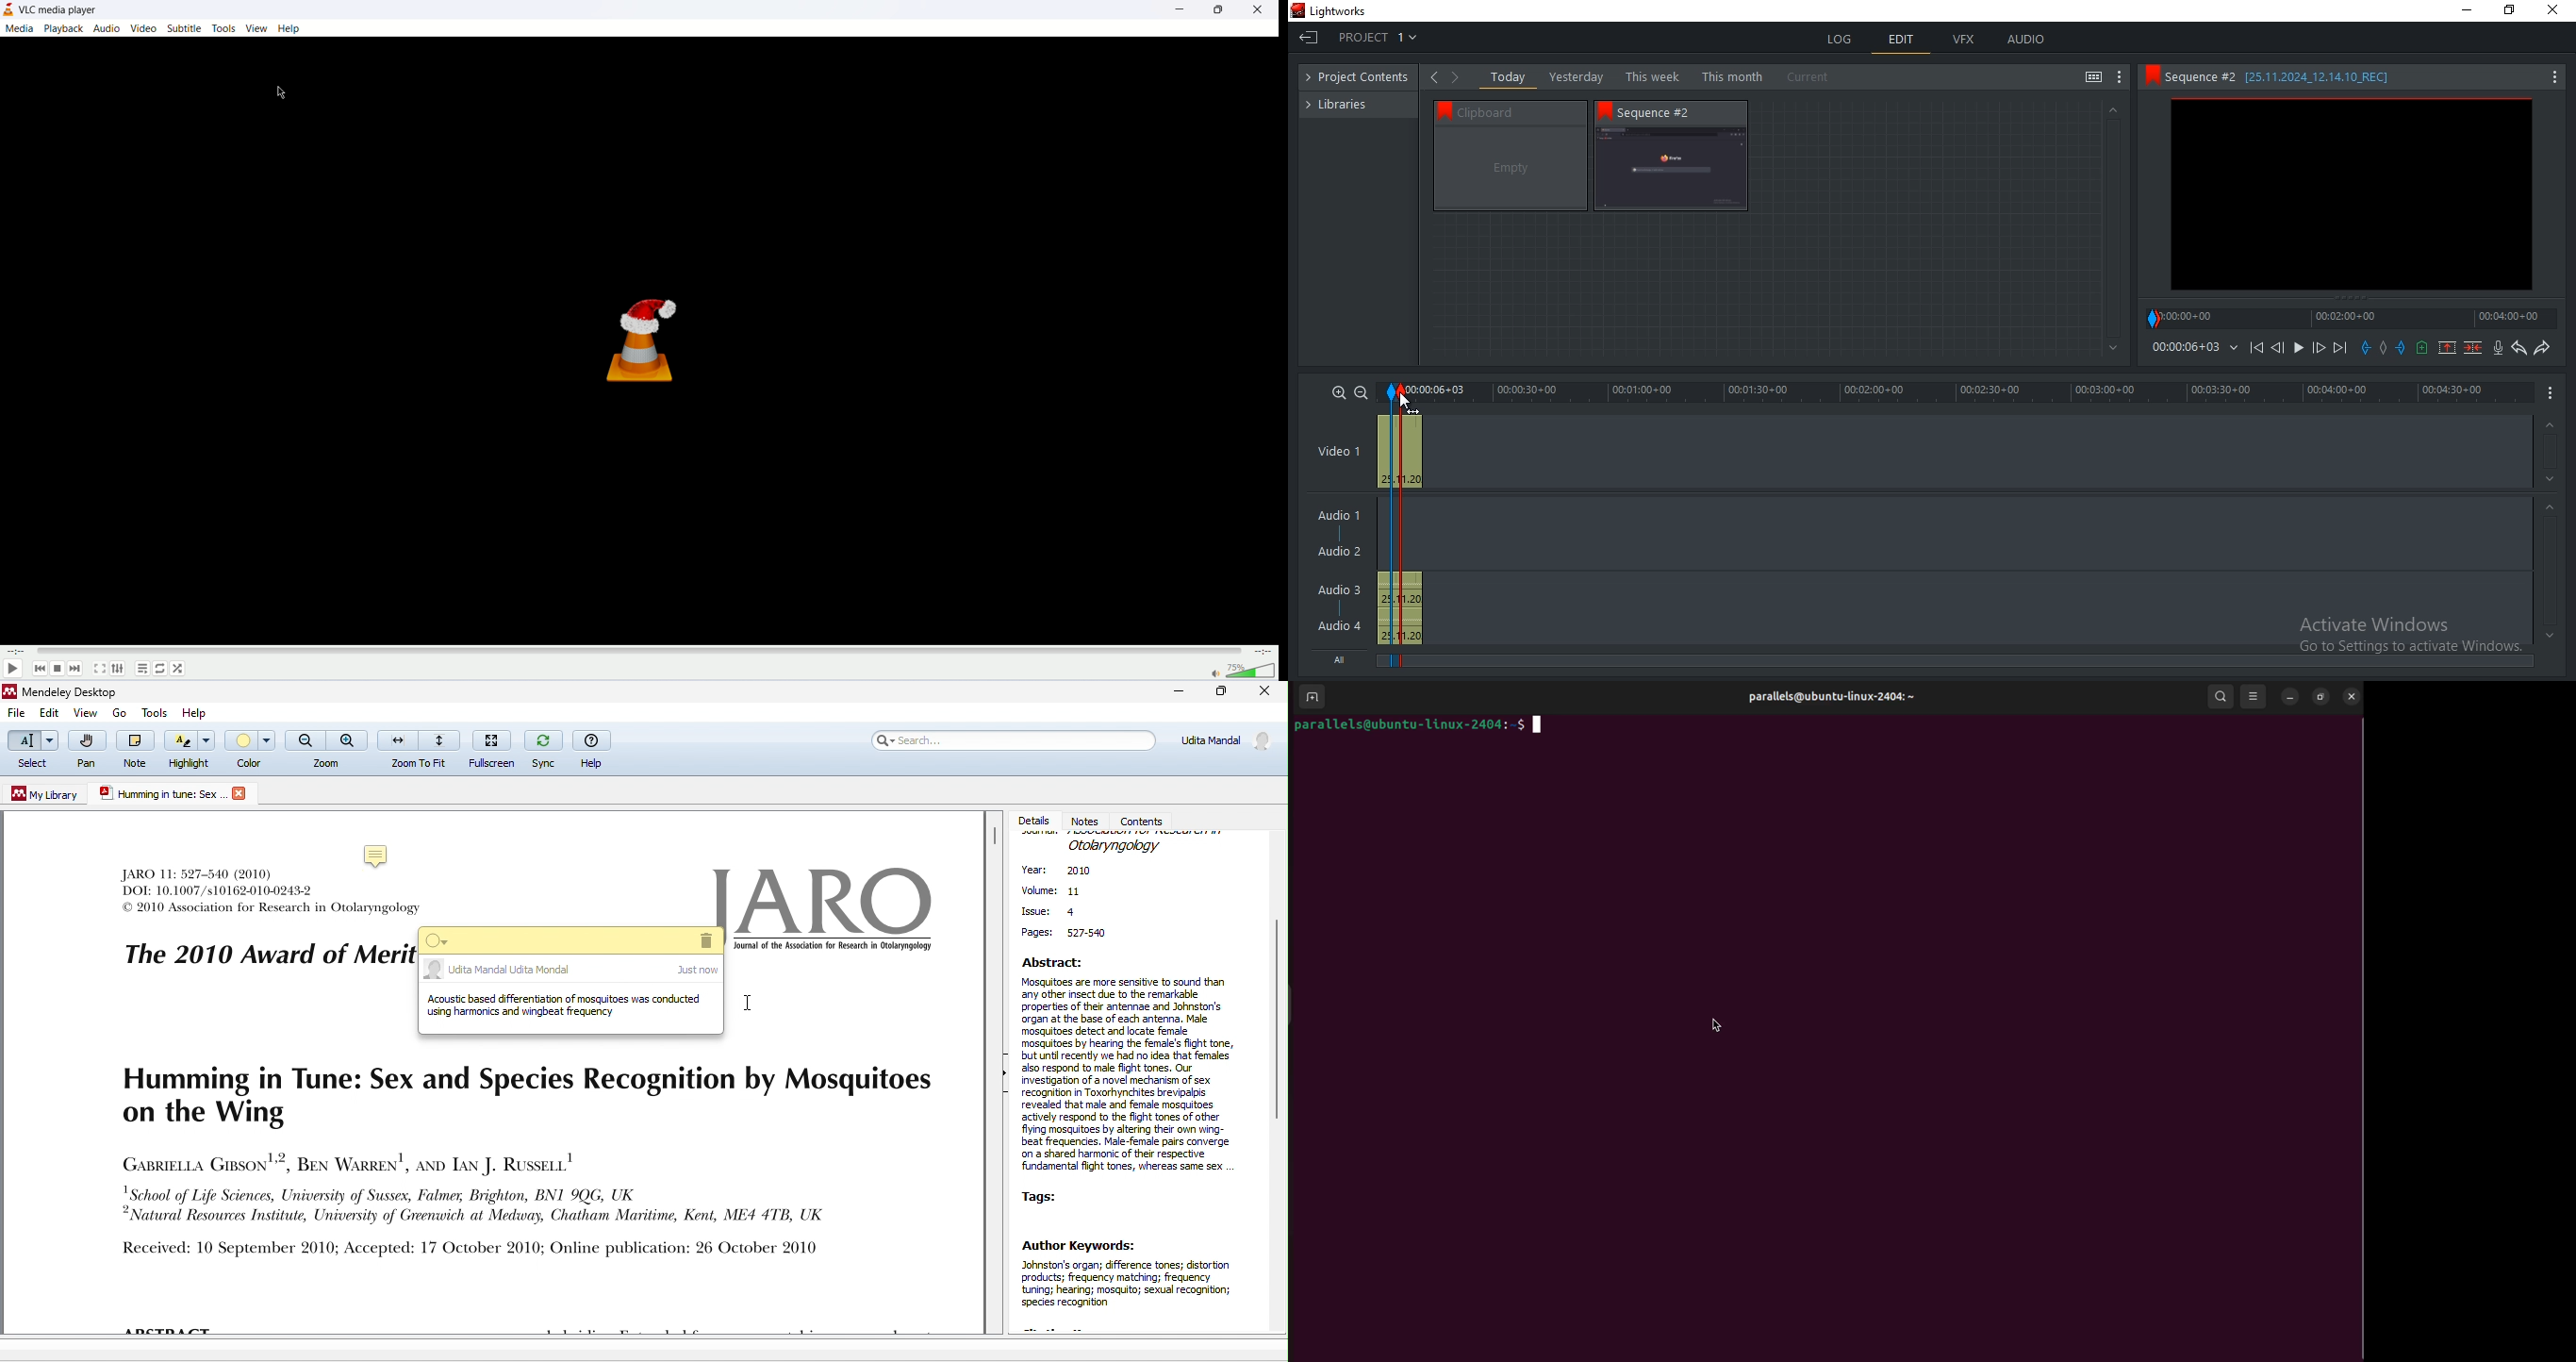  I want to click on pdf title, so click(159, 793).